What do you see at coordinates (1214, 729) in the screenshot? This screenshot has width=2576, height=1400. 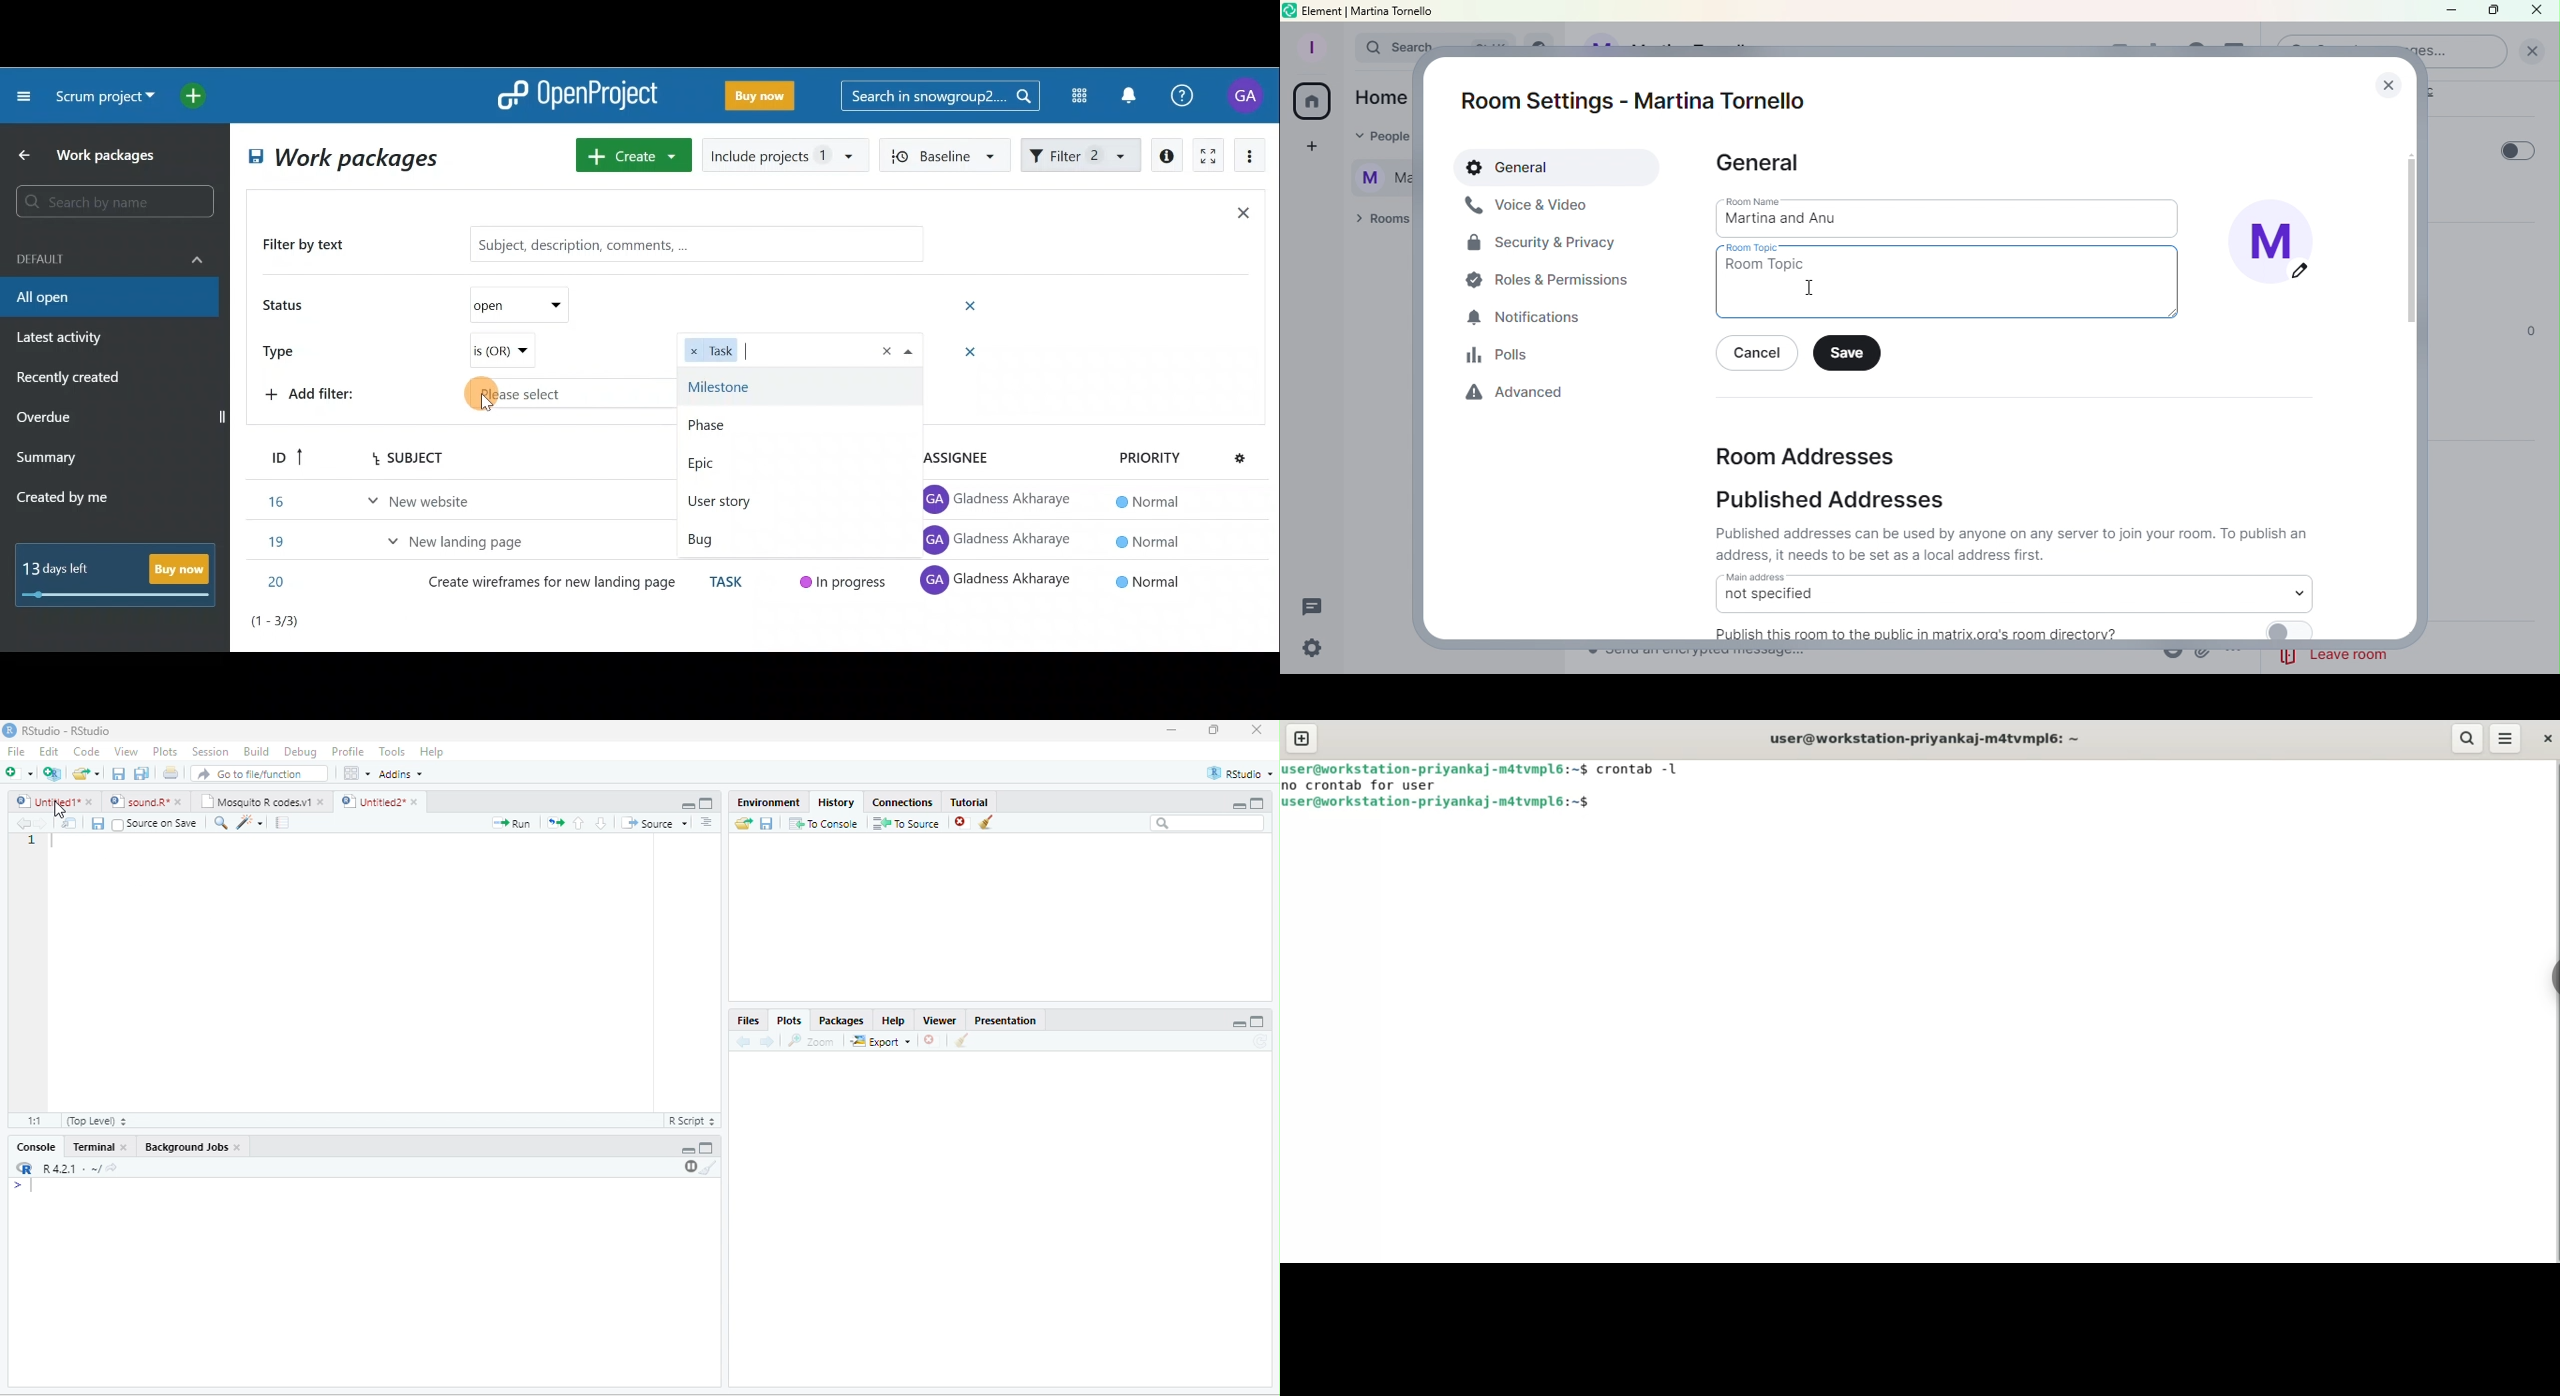 I see `resize` at bounding box center [1214, 729].